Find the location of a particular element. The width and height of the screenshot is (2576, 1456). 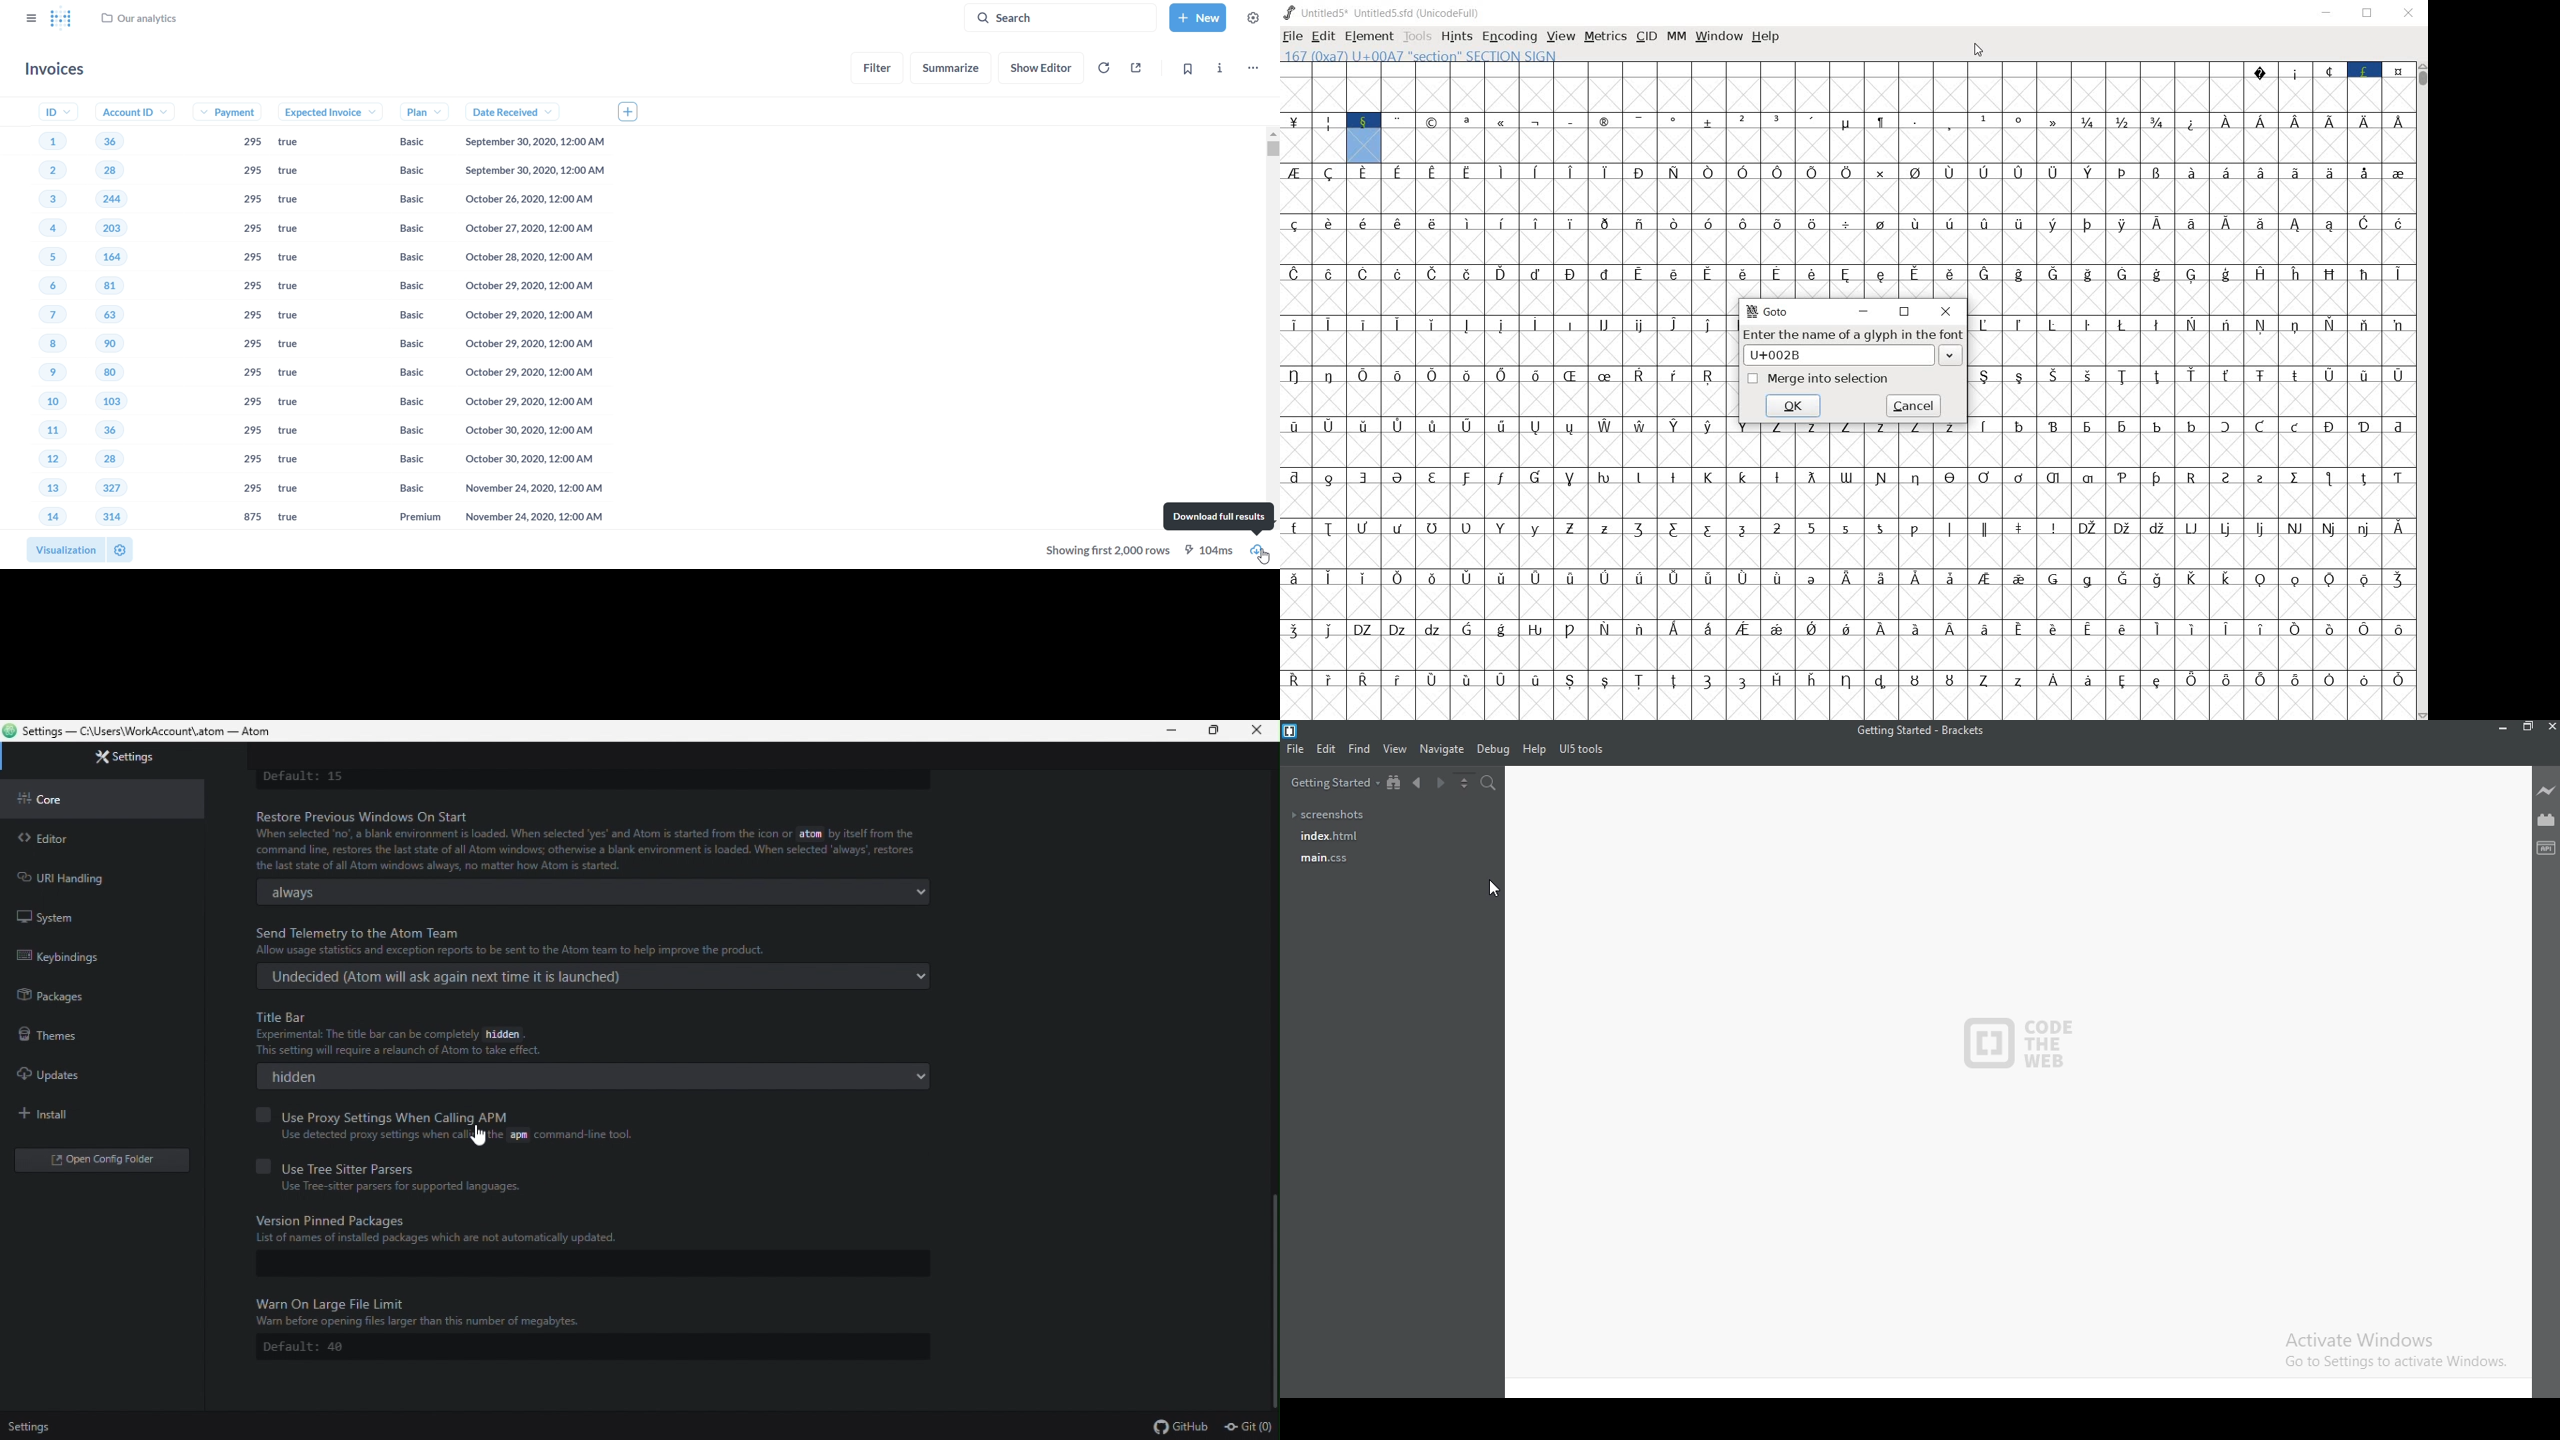

Index.html is located at coordinates (1327, 836).